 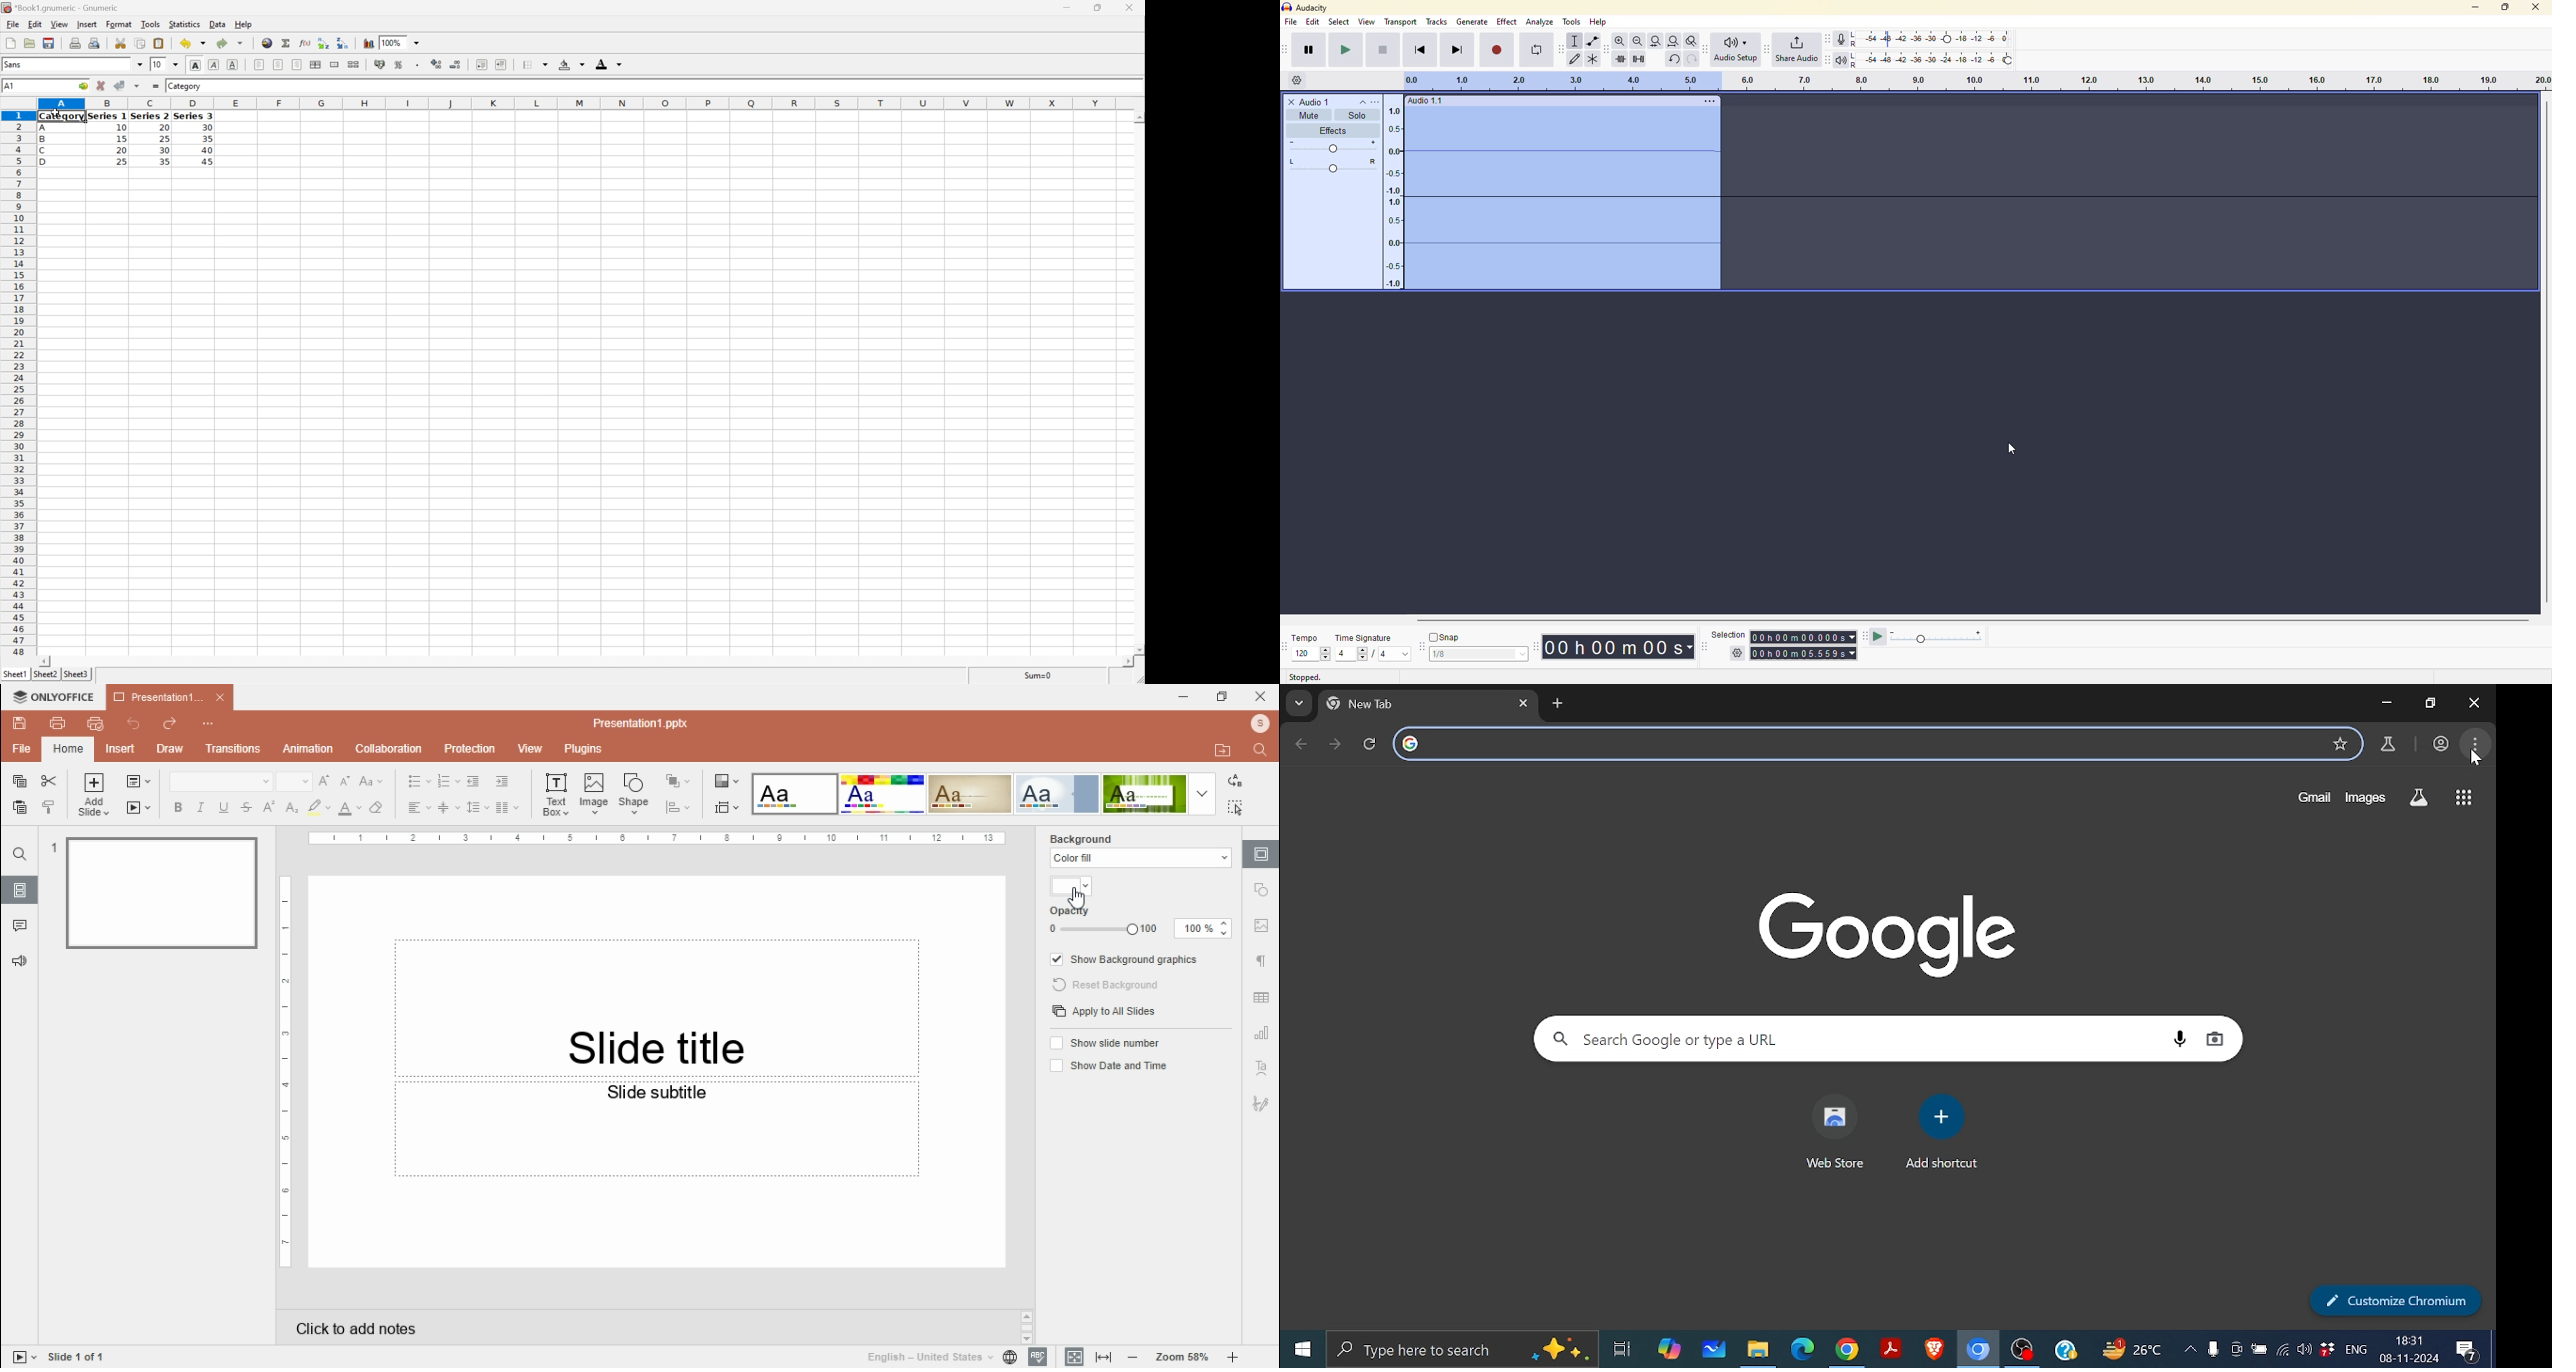 I want to click on envelope tool, so click(x=1593, y=41).